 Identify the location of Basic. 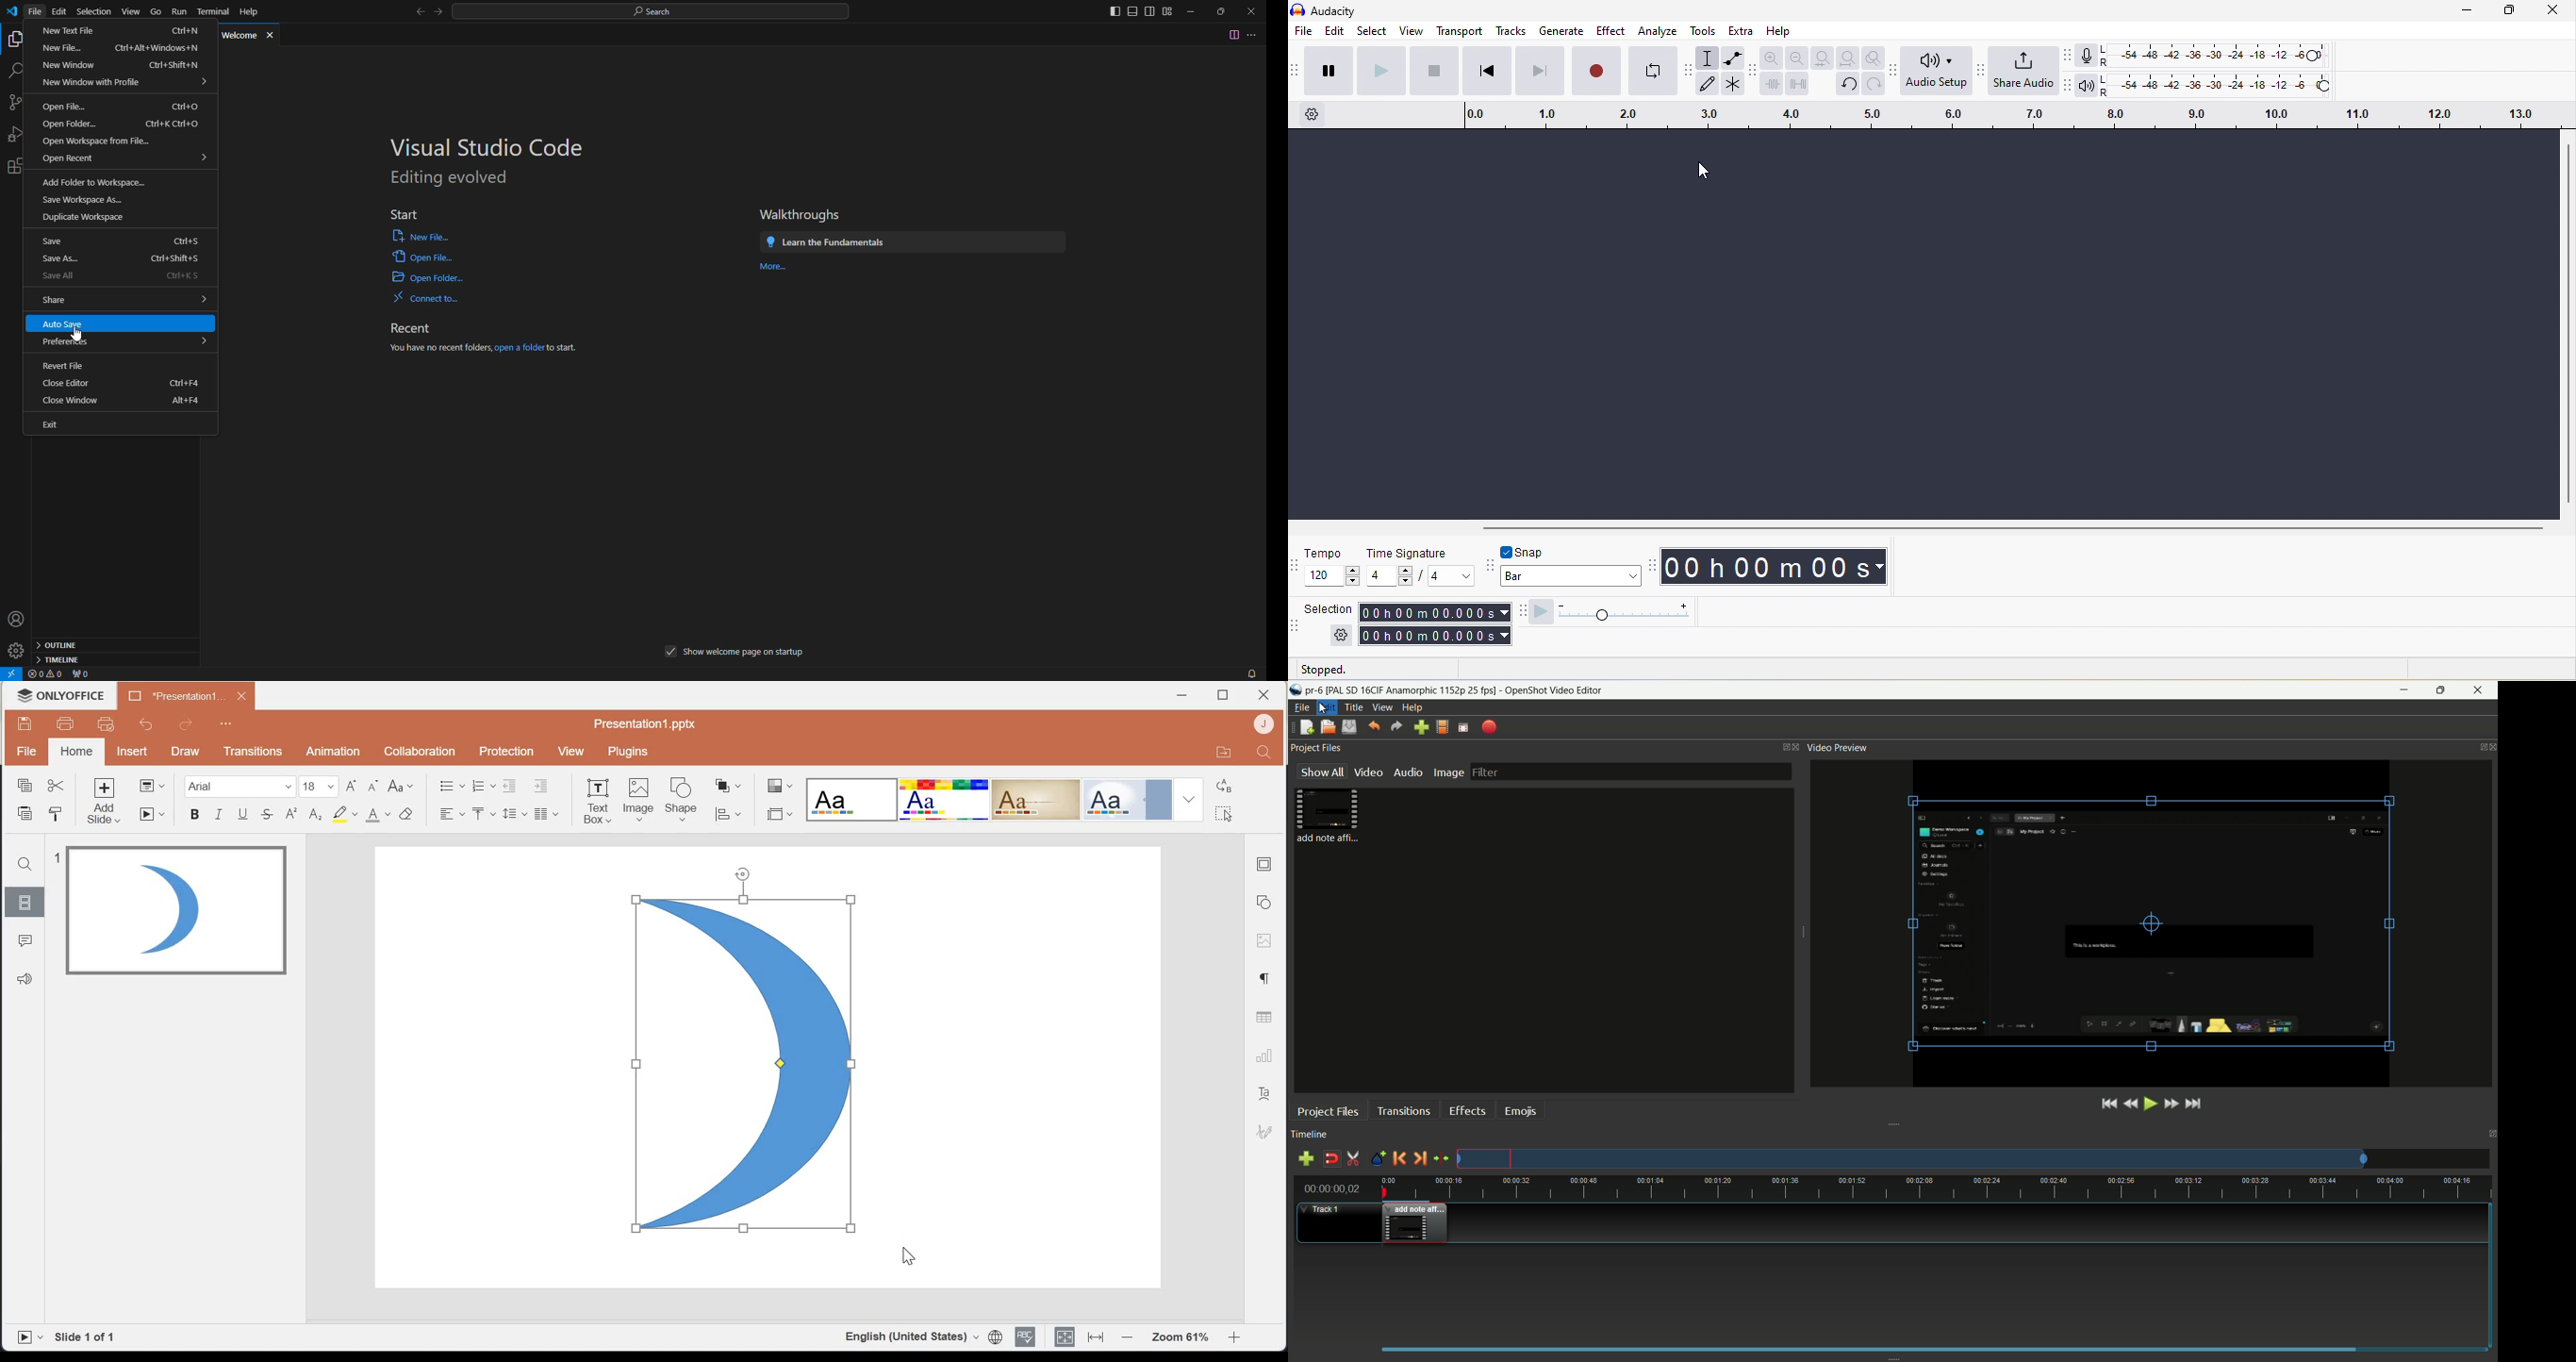
(945, 799).